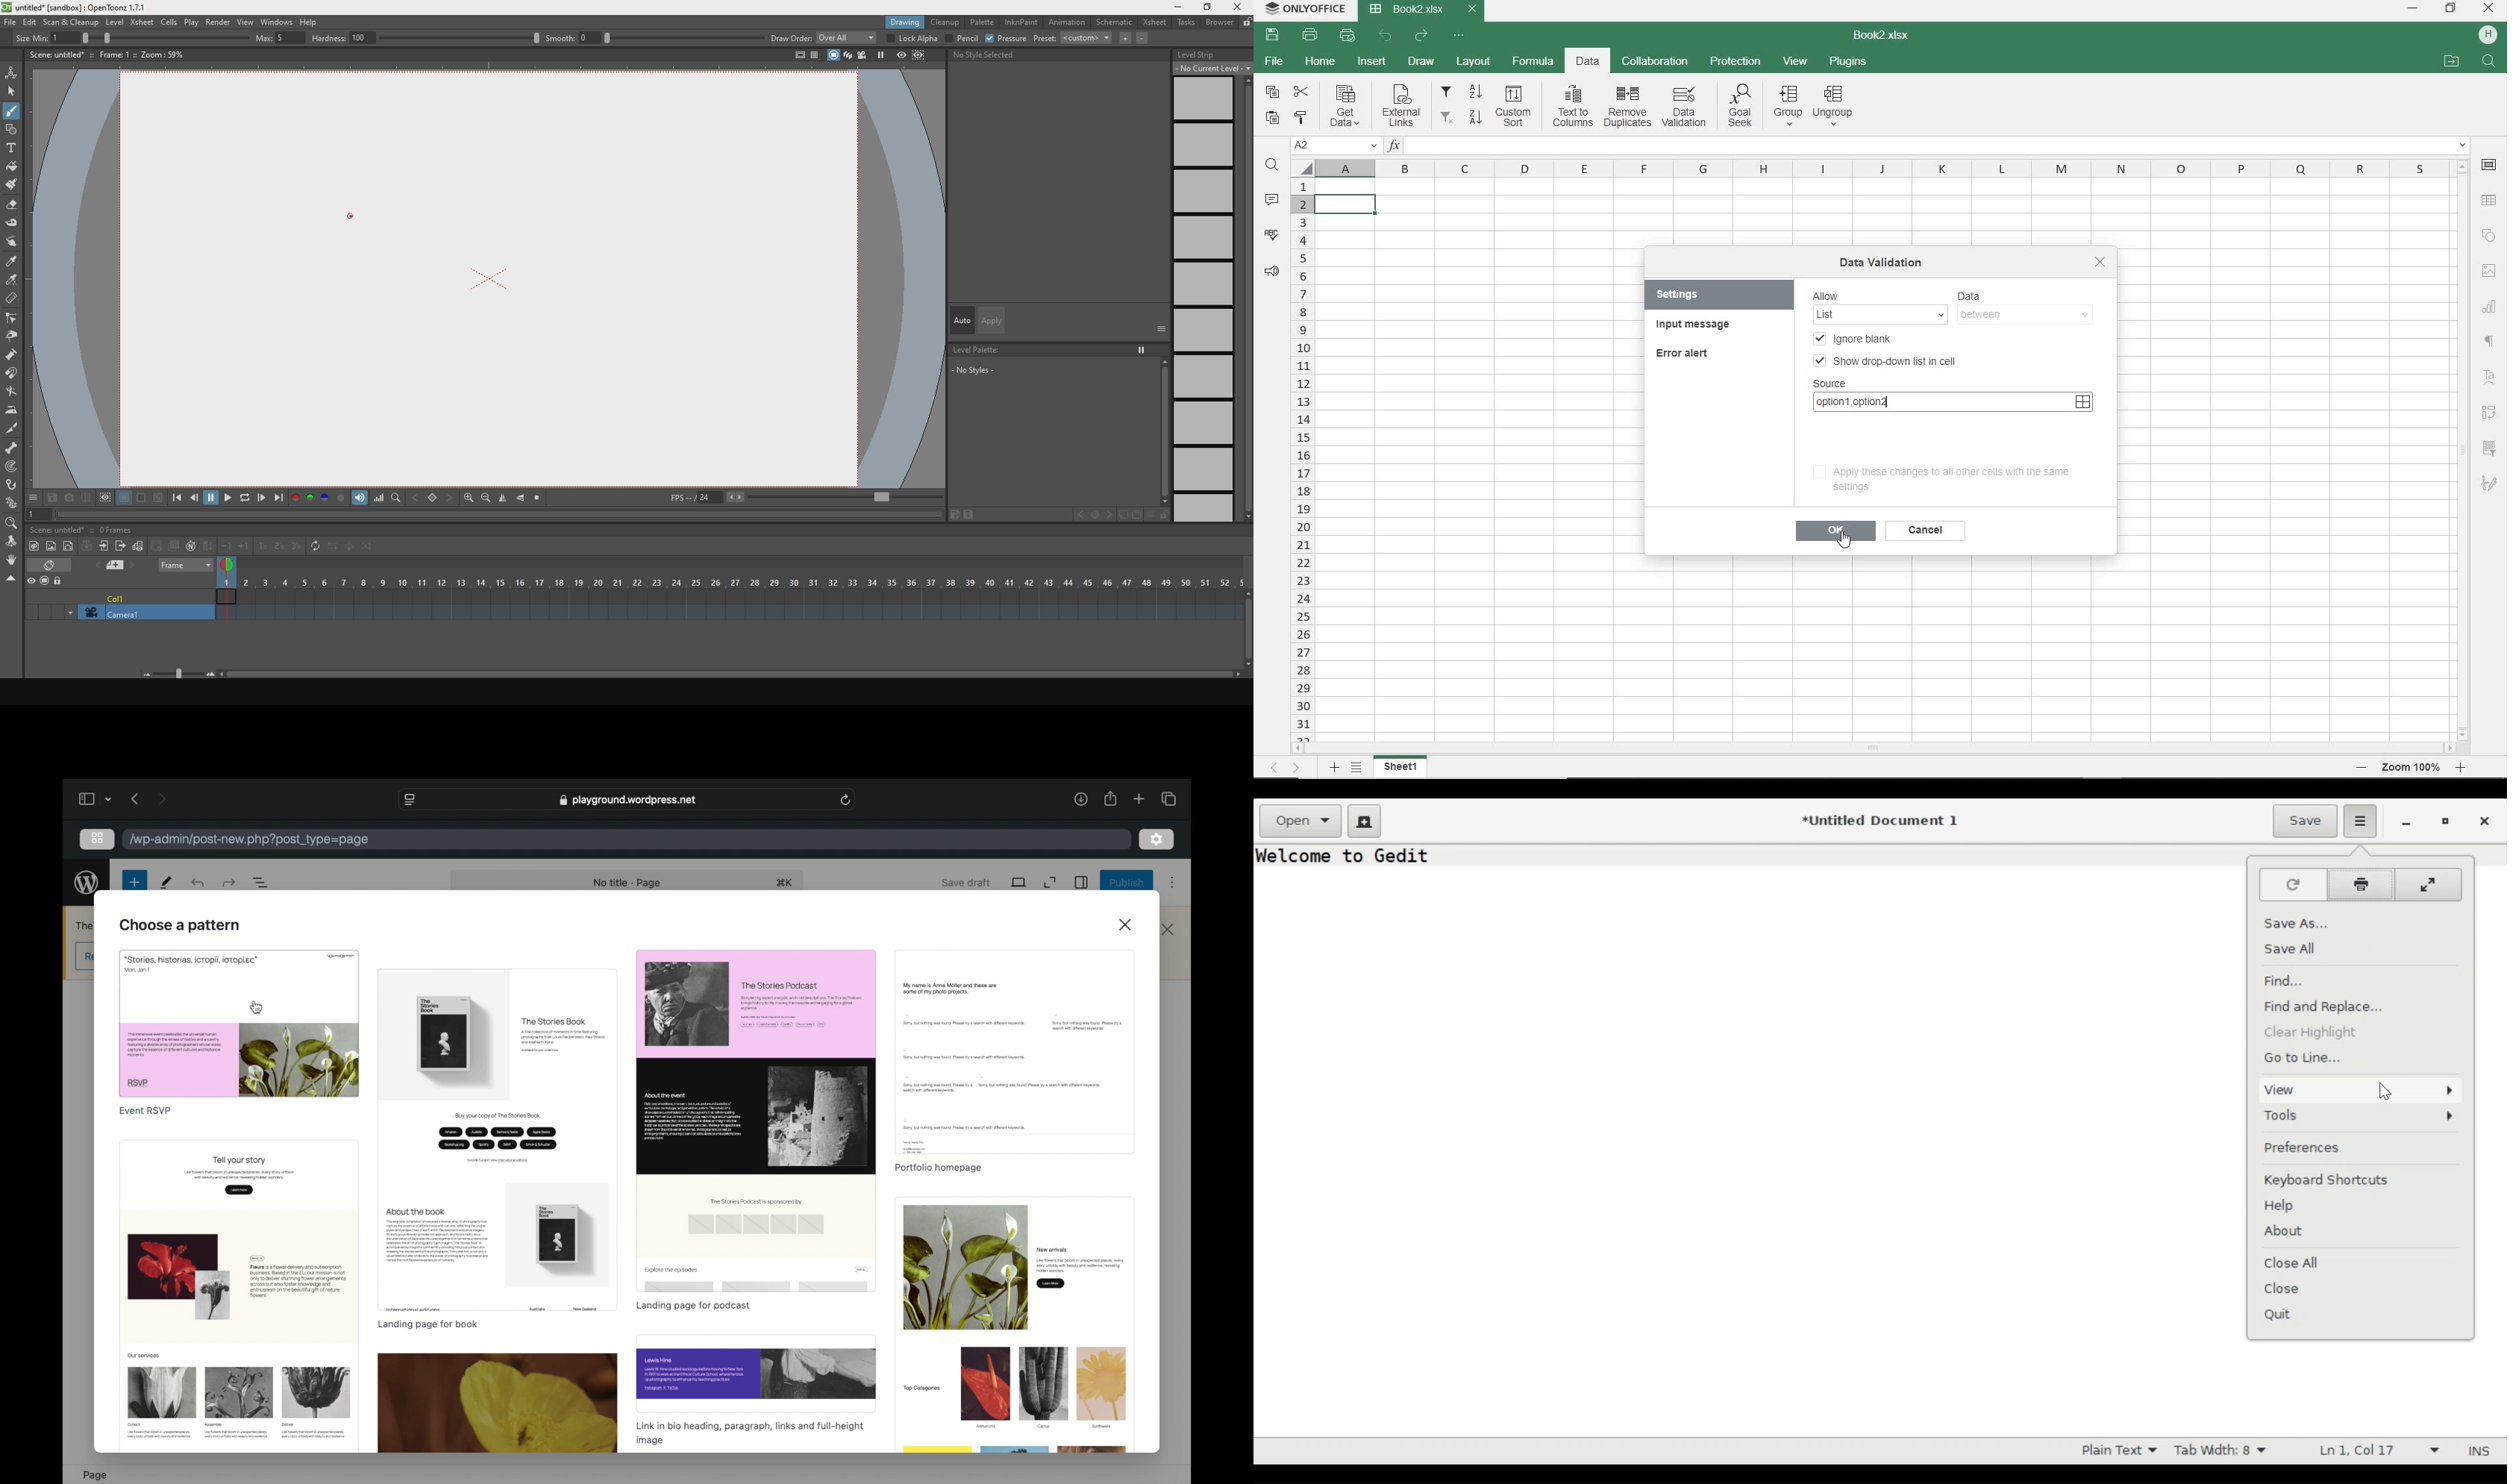 The height and width of the screenshot is (1484, 2520). What do you see at coordinates (1245, 298) in the screenshot?
I see `vertical slider` at bounding box center [1245, 298].